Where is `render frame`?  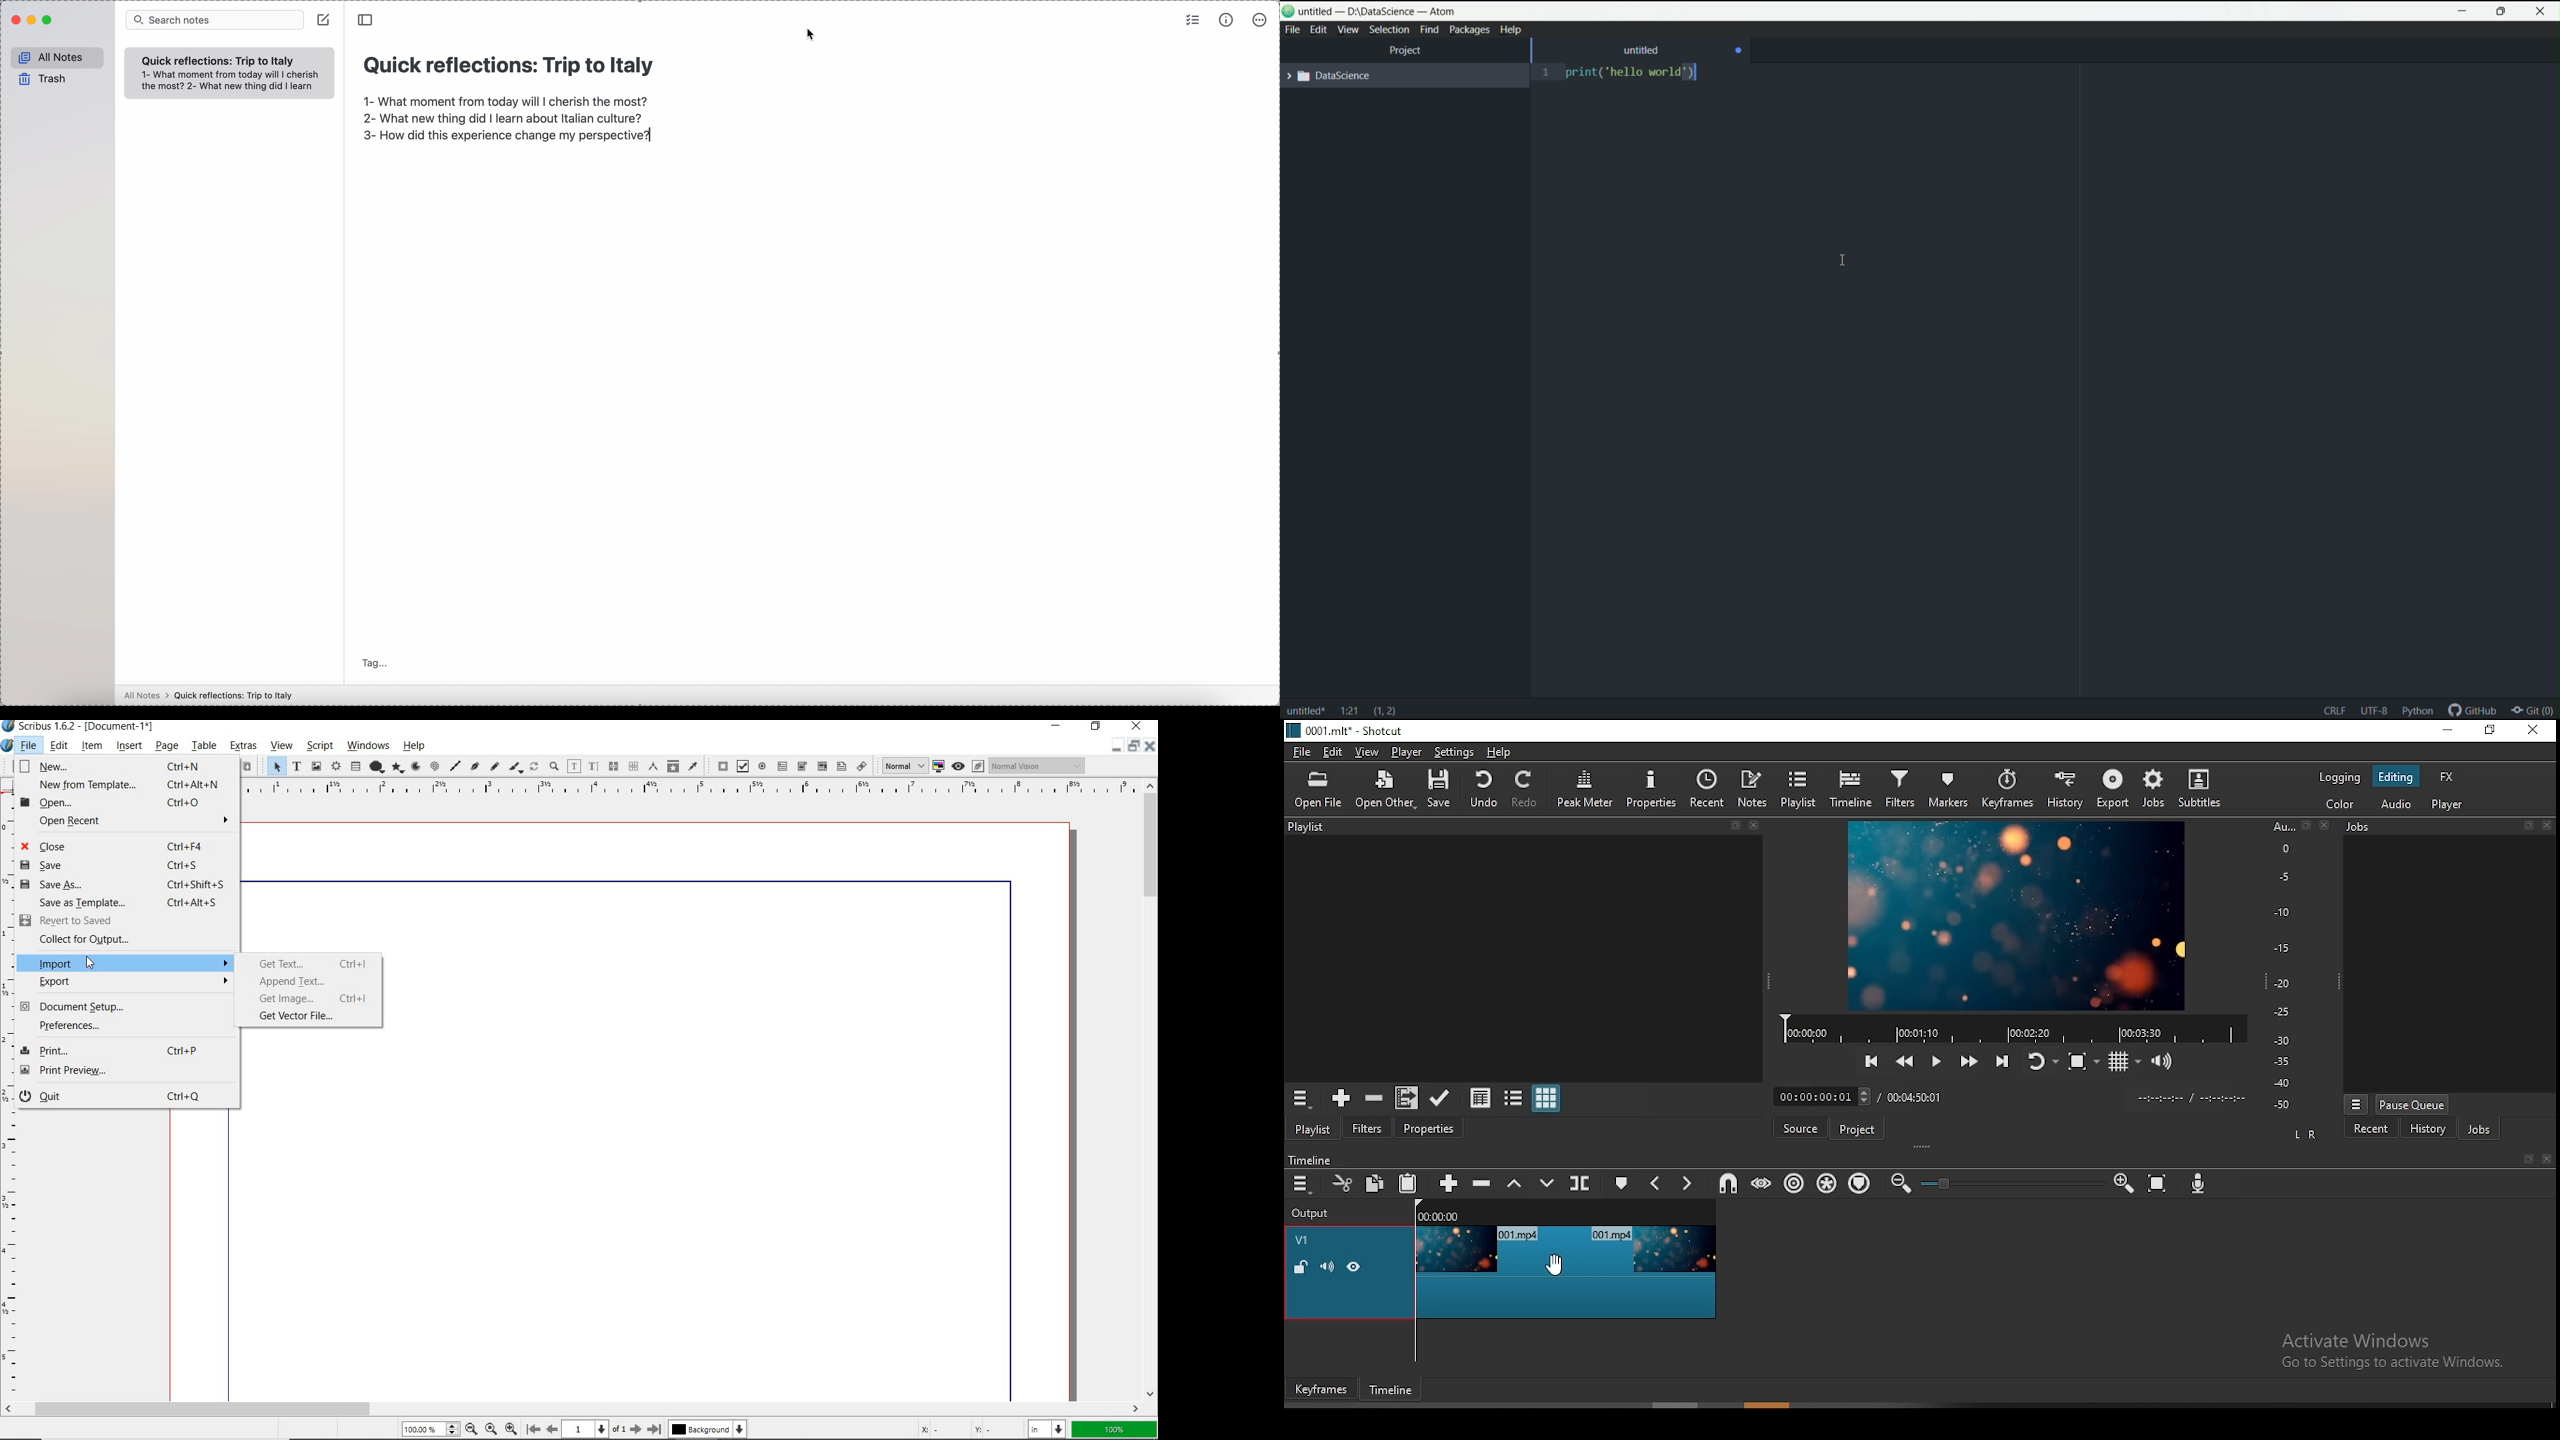
render frame is located at coordinates (334, 767).